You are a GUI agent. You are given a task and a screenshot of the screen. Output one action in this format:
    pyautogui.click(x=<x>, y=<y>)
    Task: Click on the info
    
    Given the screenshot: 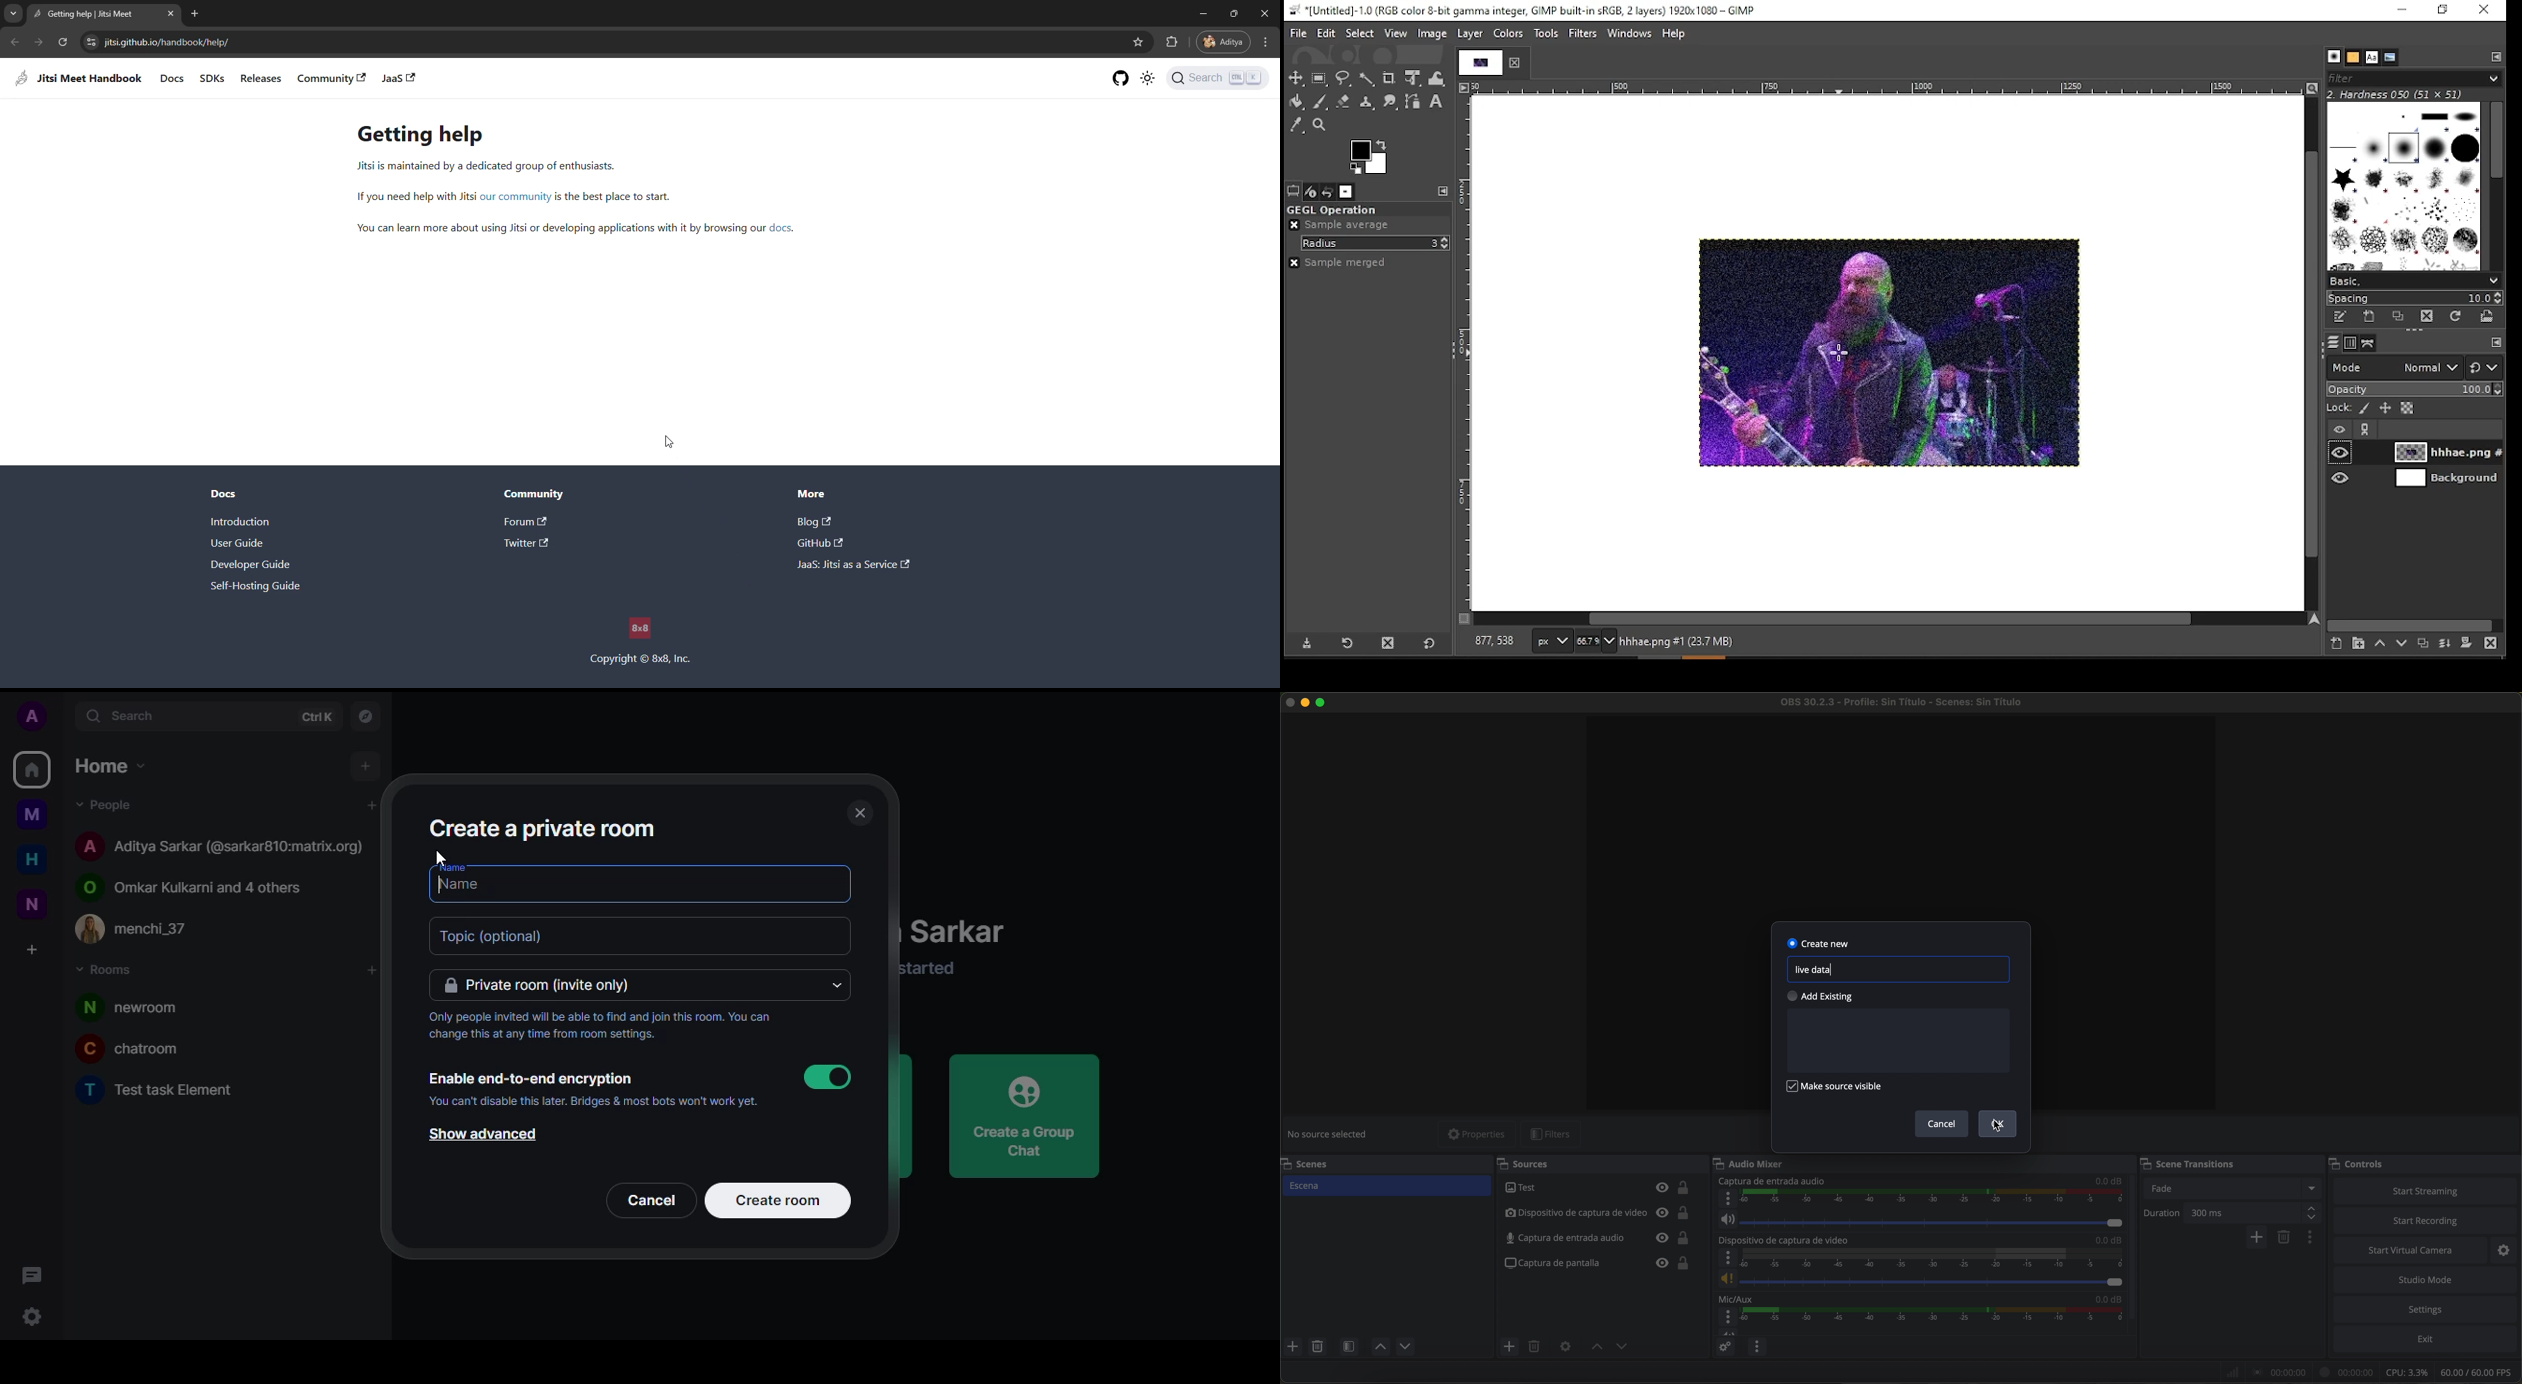 What is the action you would take?
    pyautogui.click(x=945, y=970)
    